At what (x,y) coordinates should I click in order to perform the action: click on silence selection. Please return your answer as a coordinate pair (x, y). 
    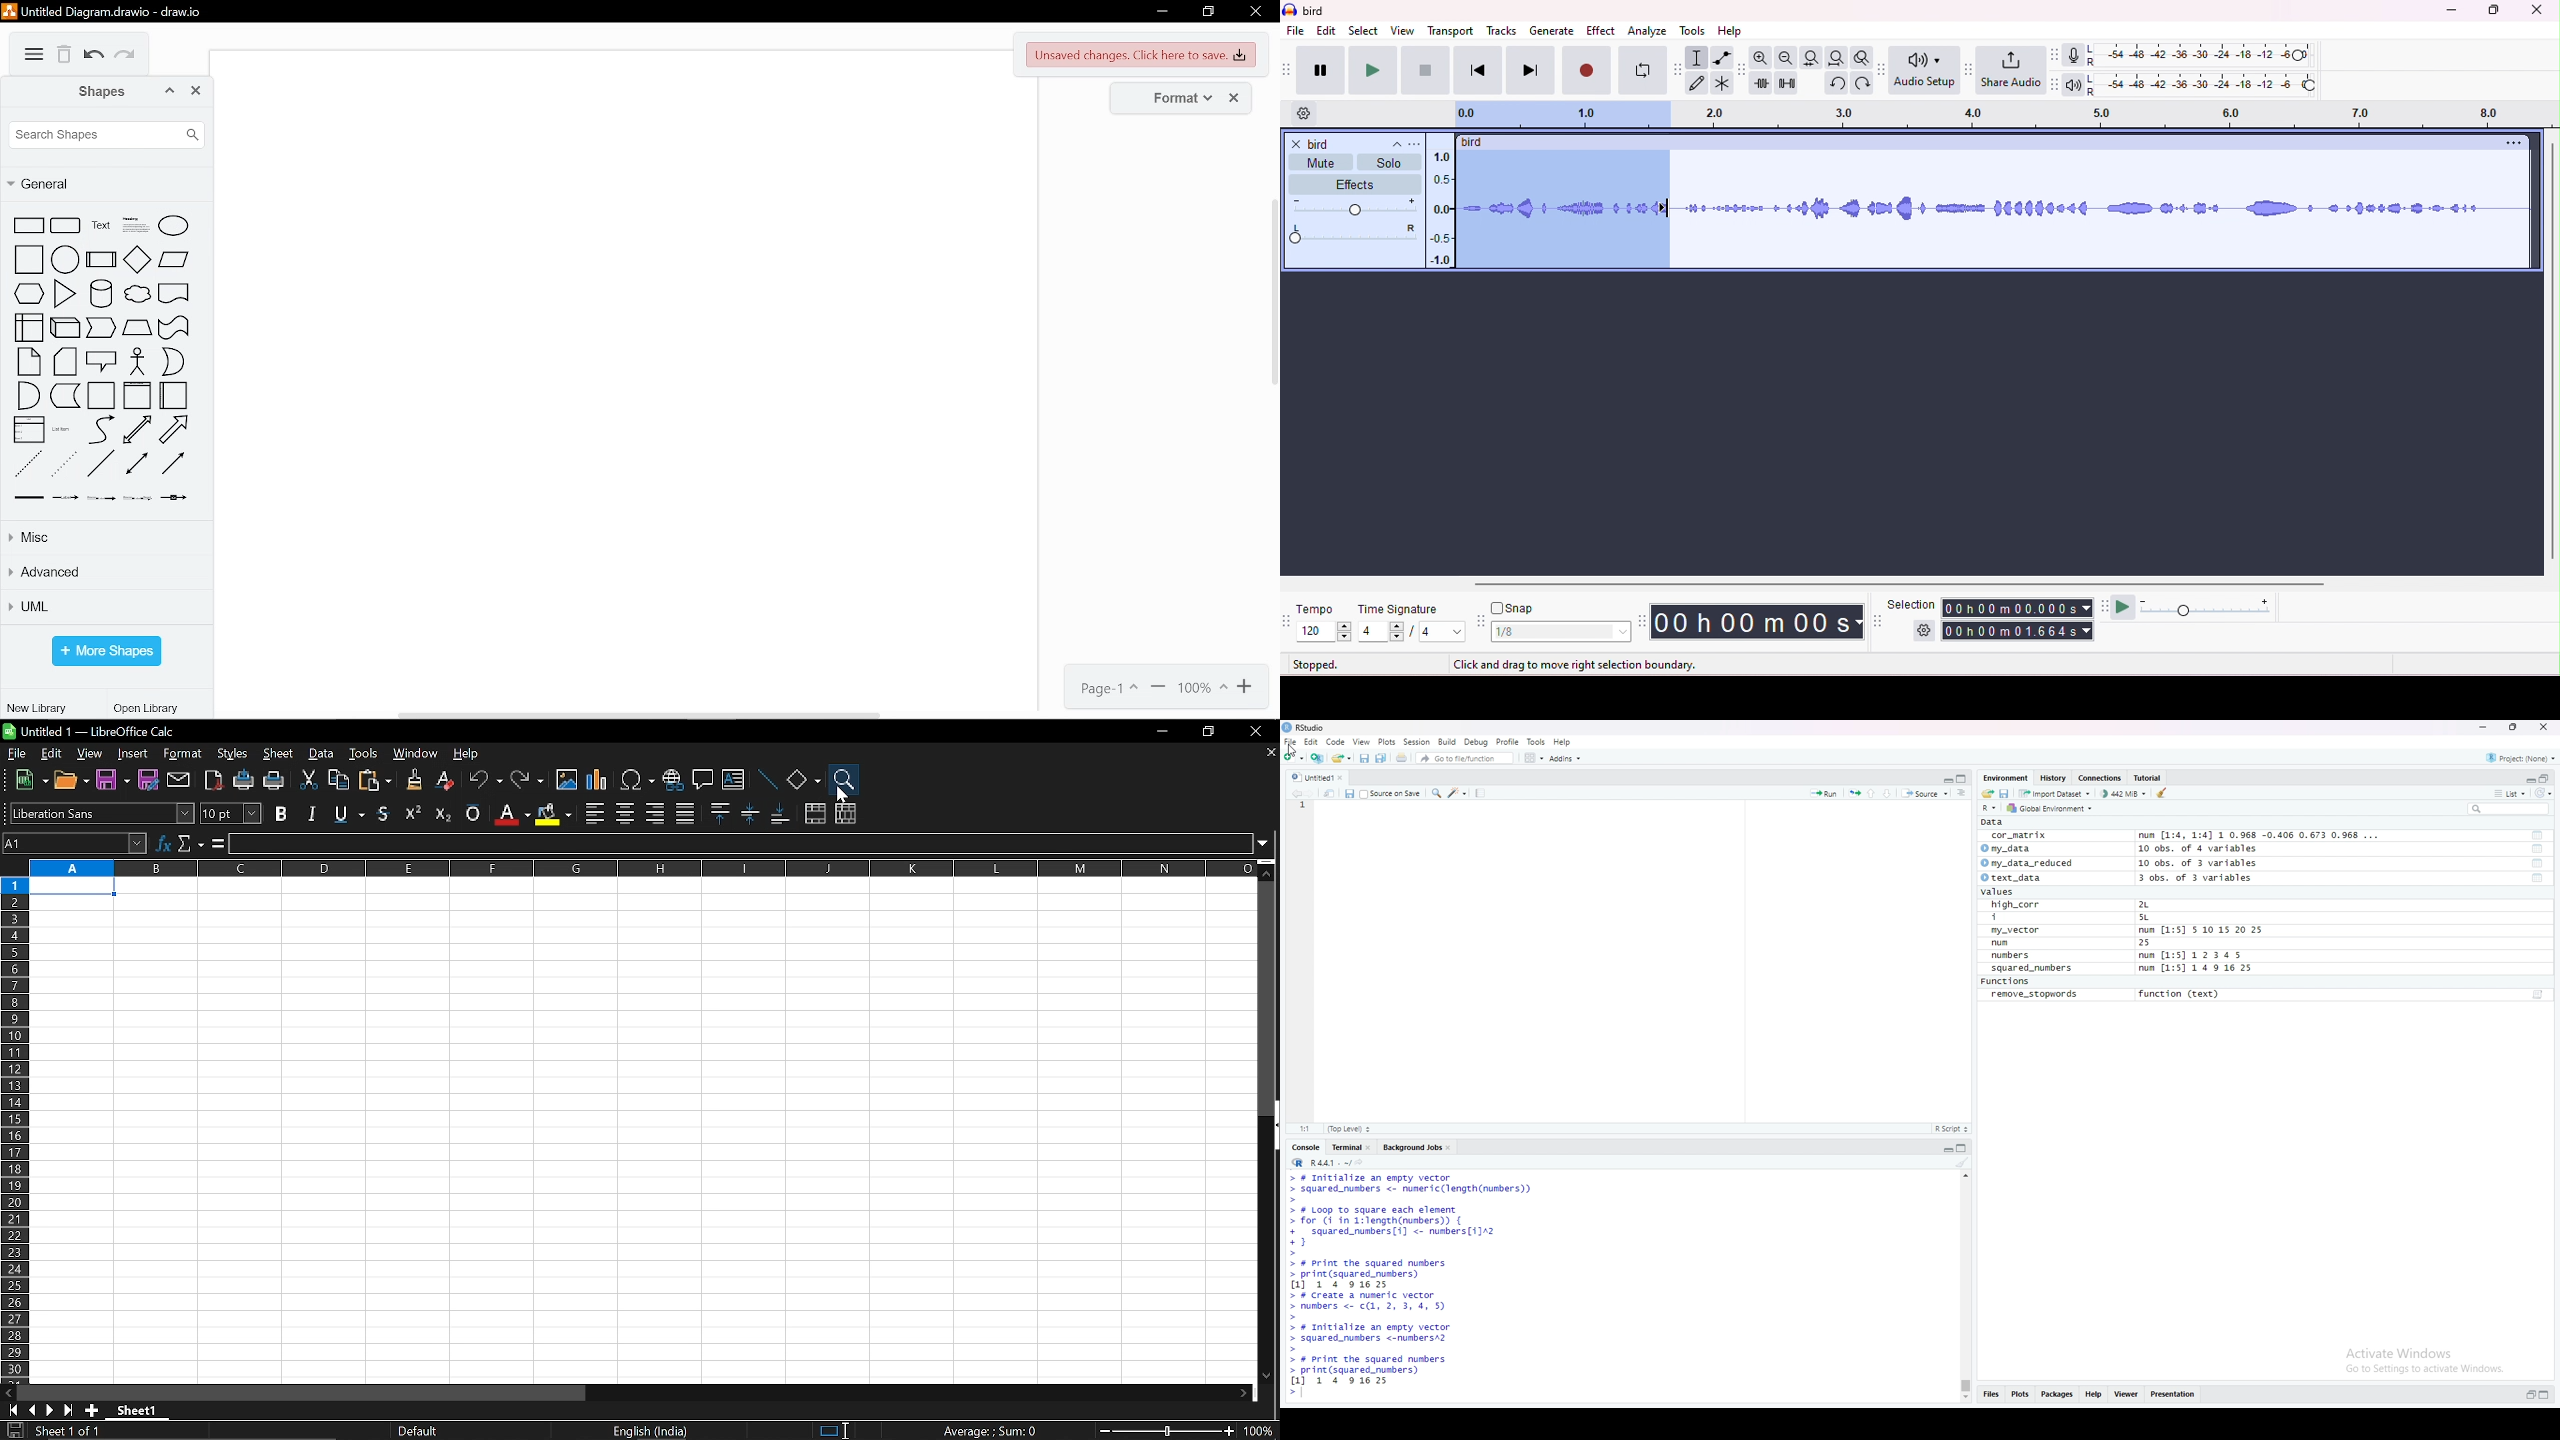
    Looking at the image, I should click on (1790, 83).